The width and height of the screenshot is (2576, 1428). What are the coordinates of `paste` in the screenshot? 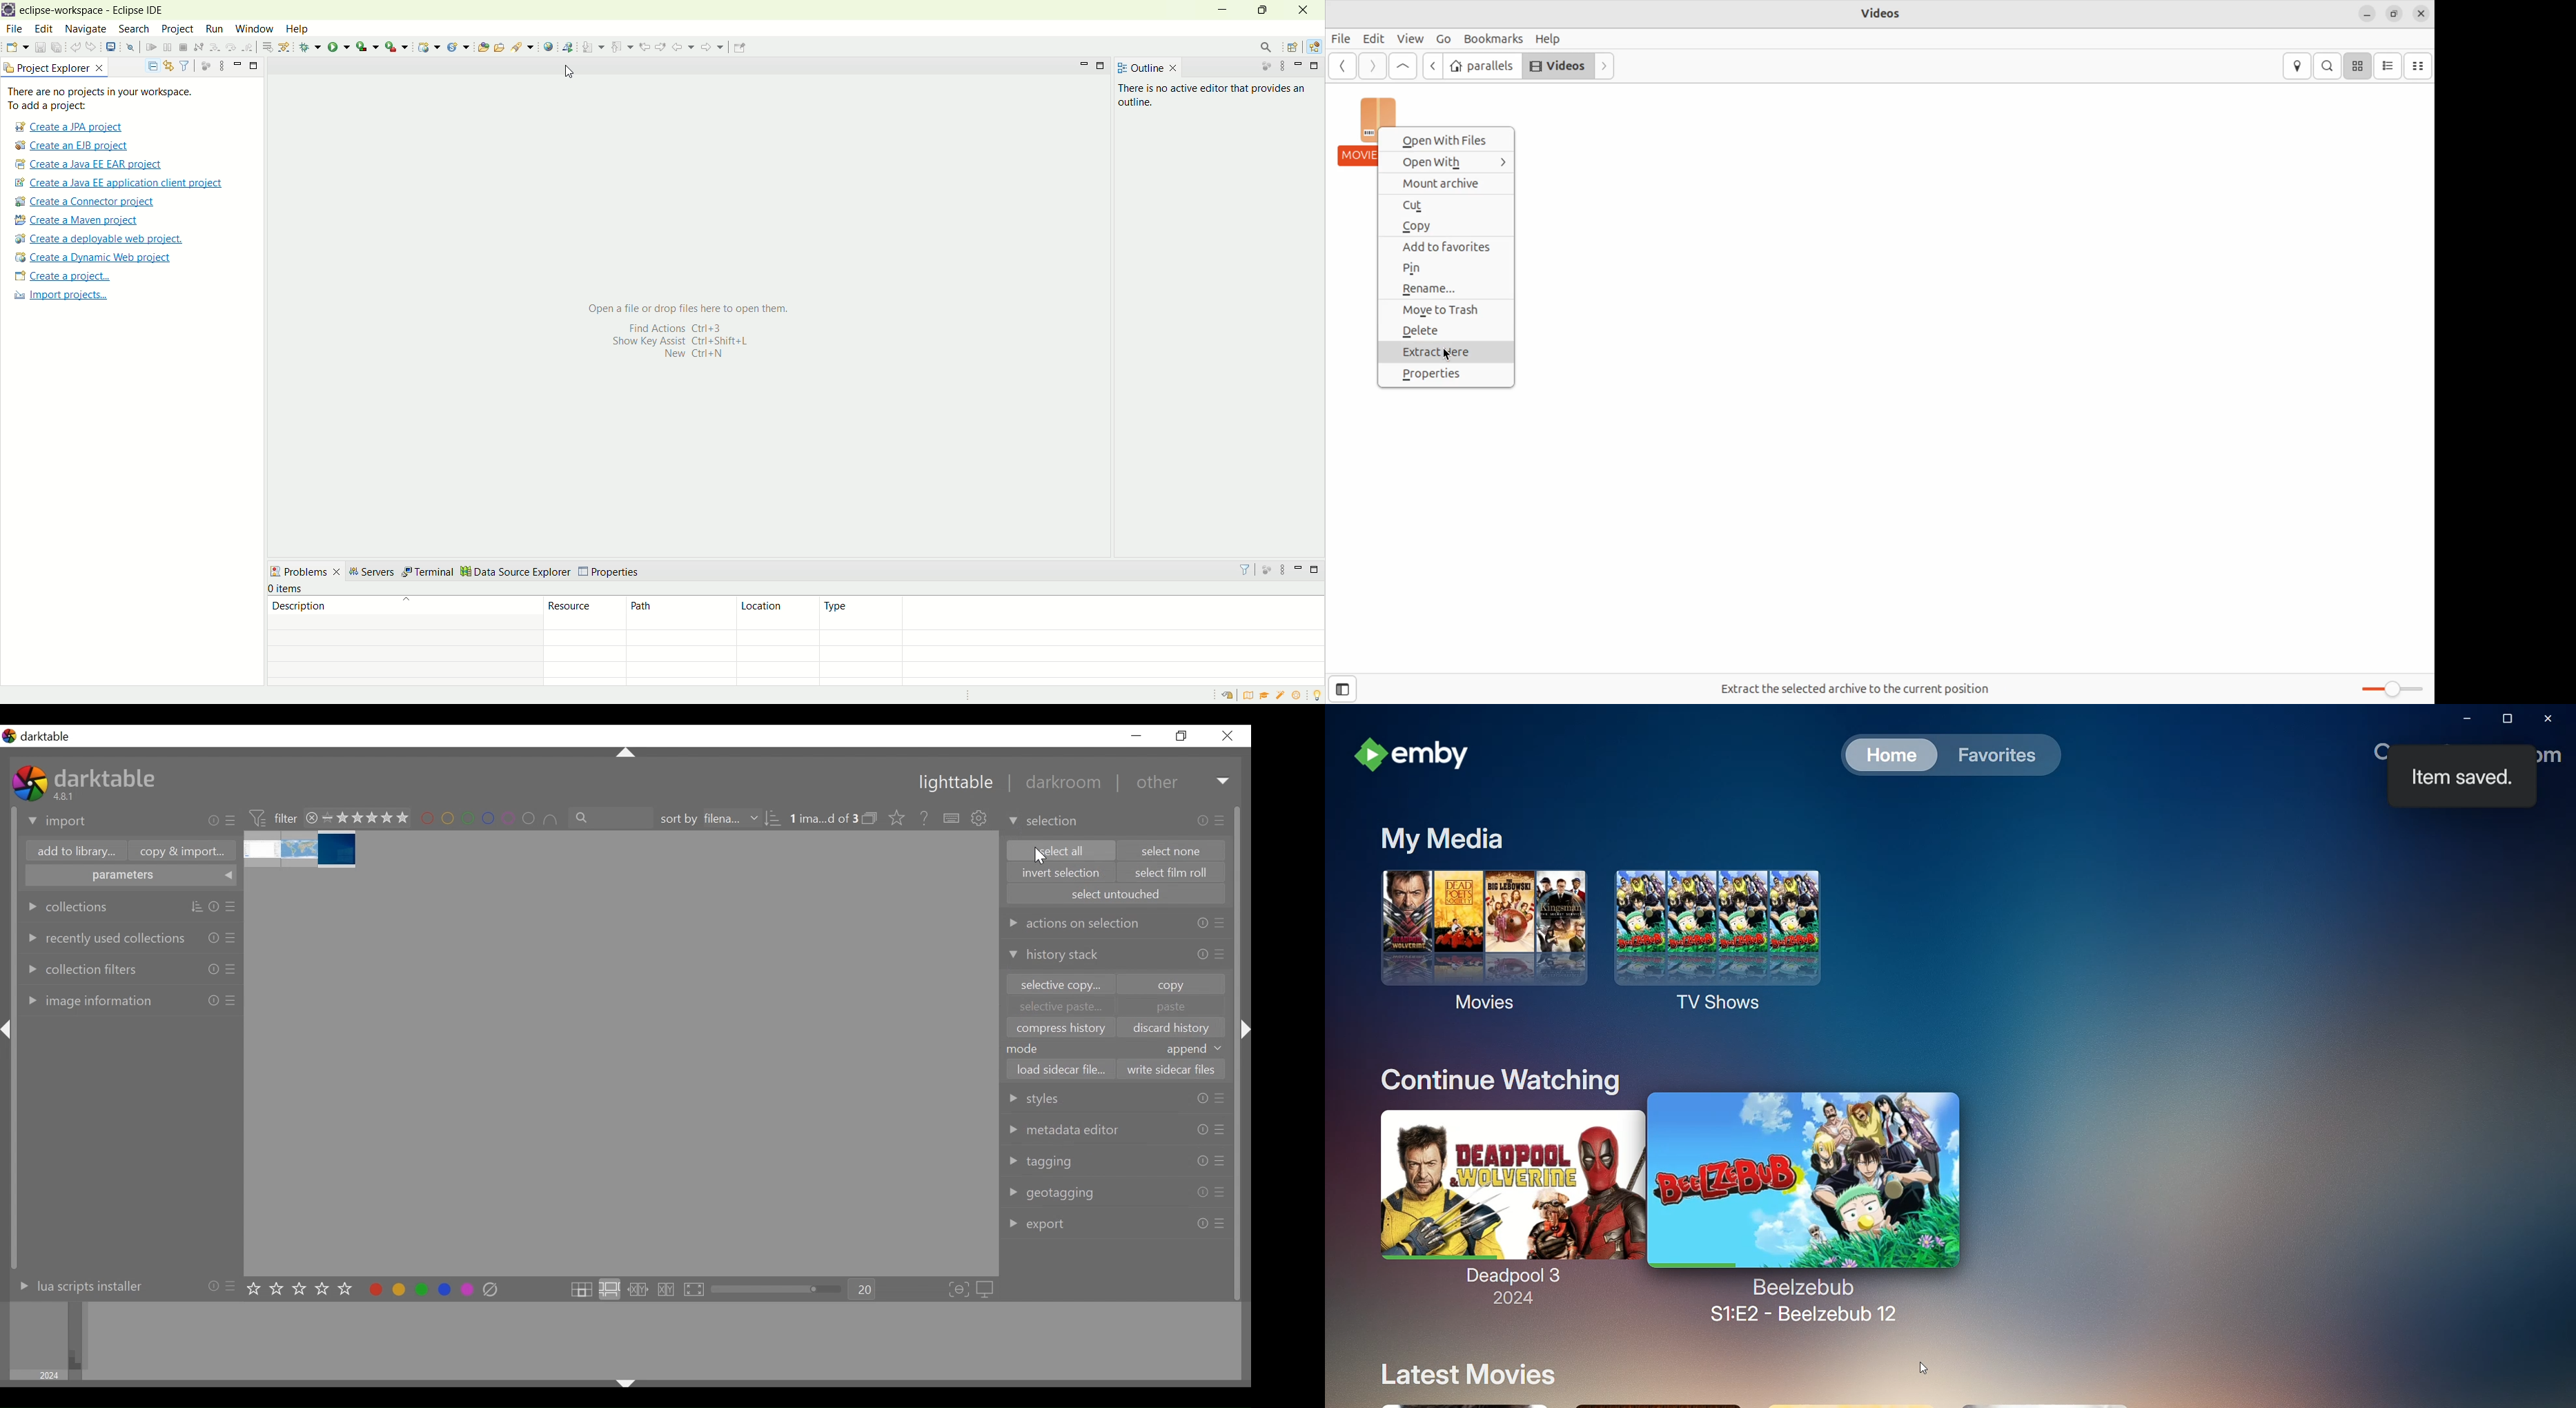 It's located at (1170, 1007).